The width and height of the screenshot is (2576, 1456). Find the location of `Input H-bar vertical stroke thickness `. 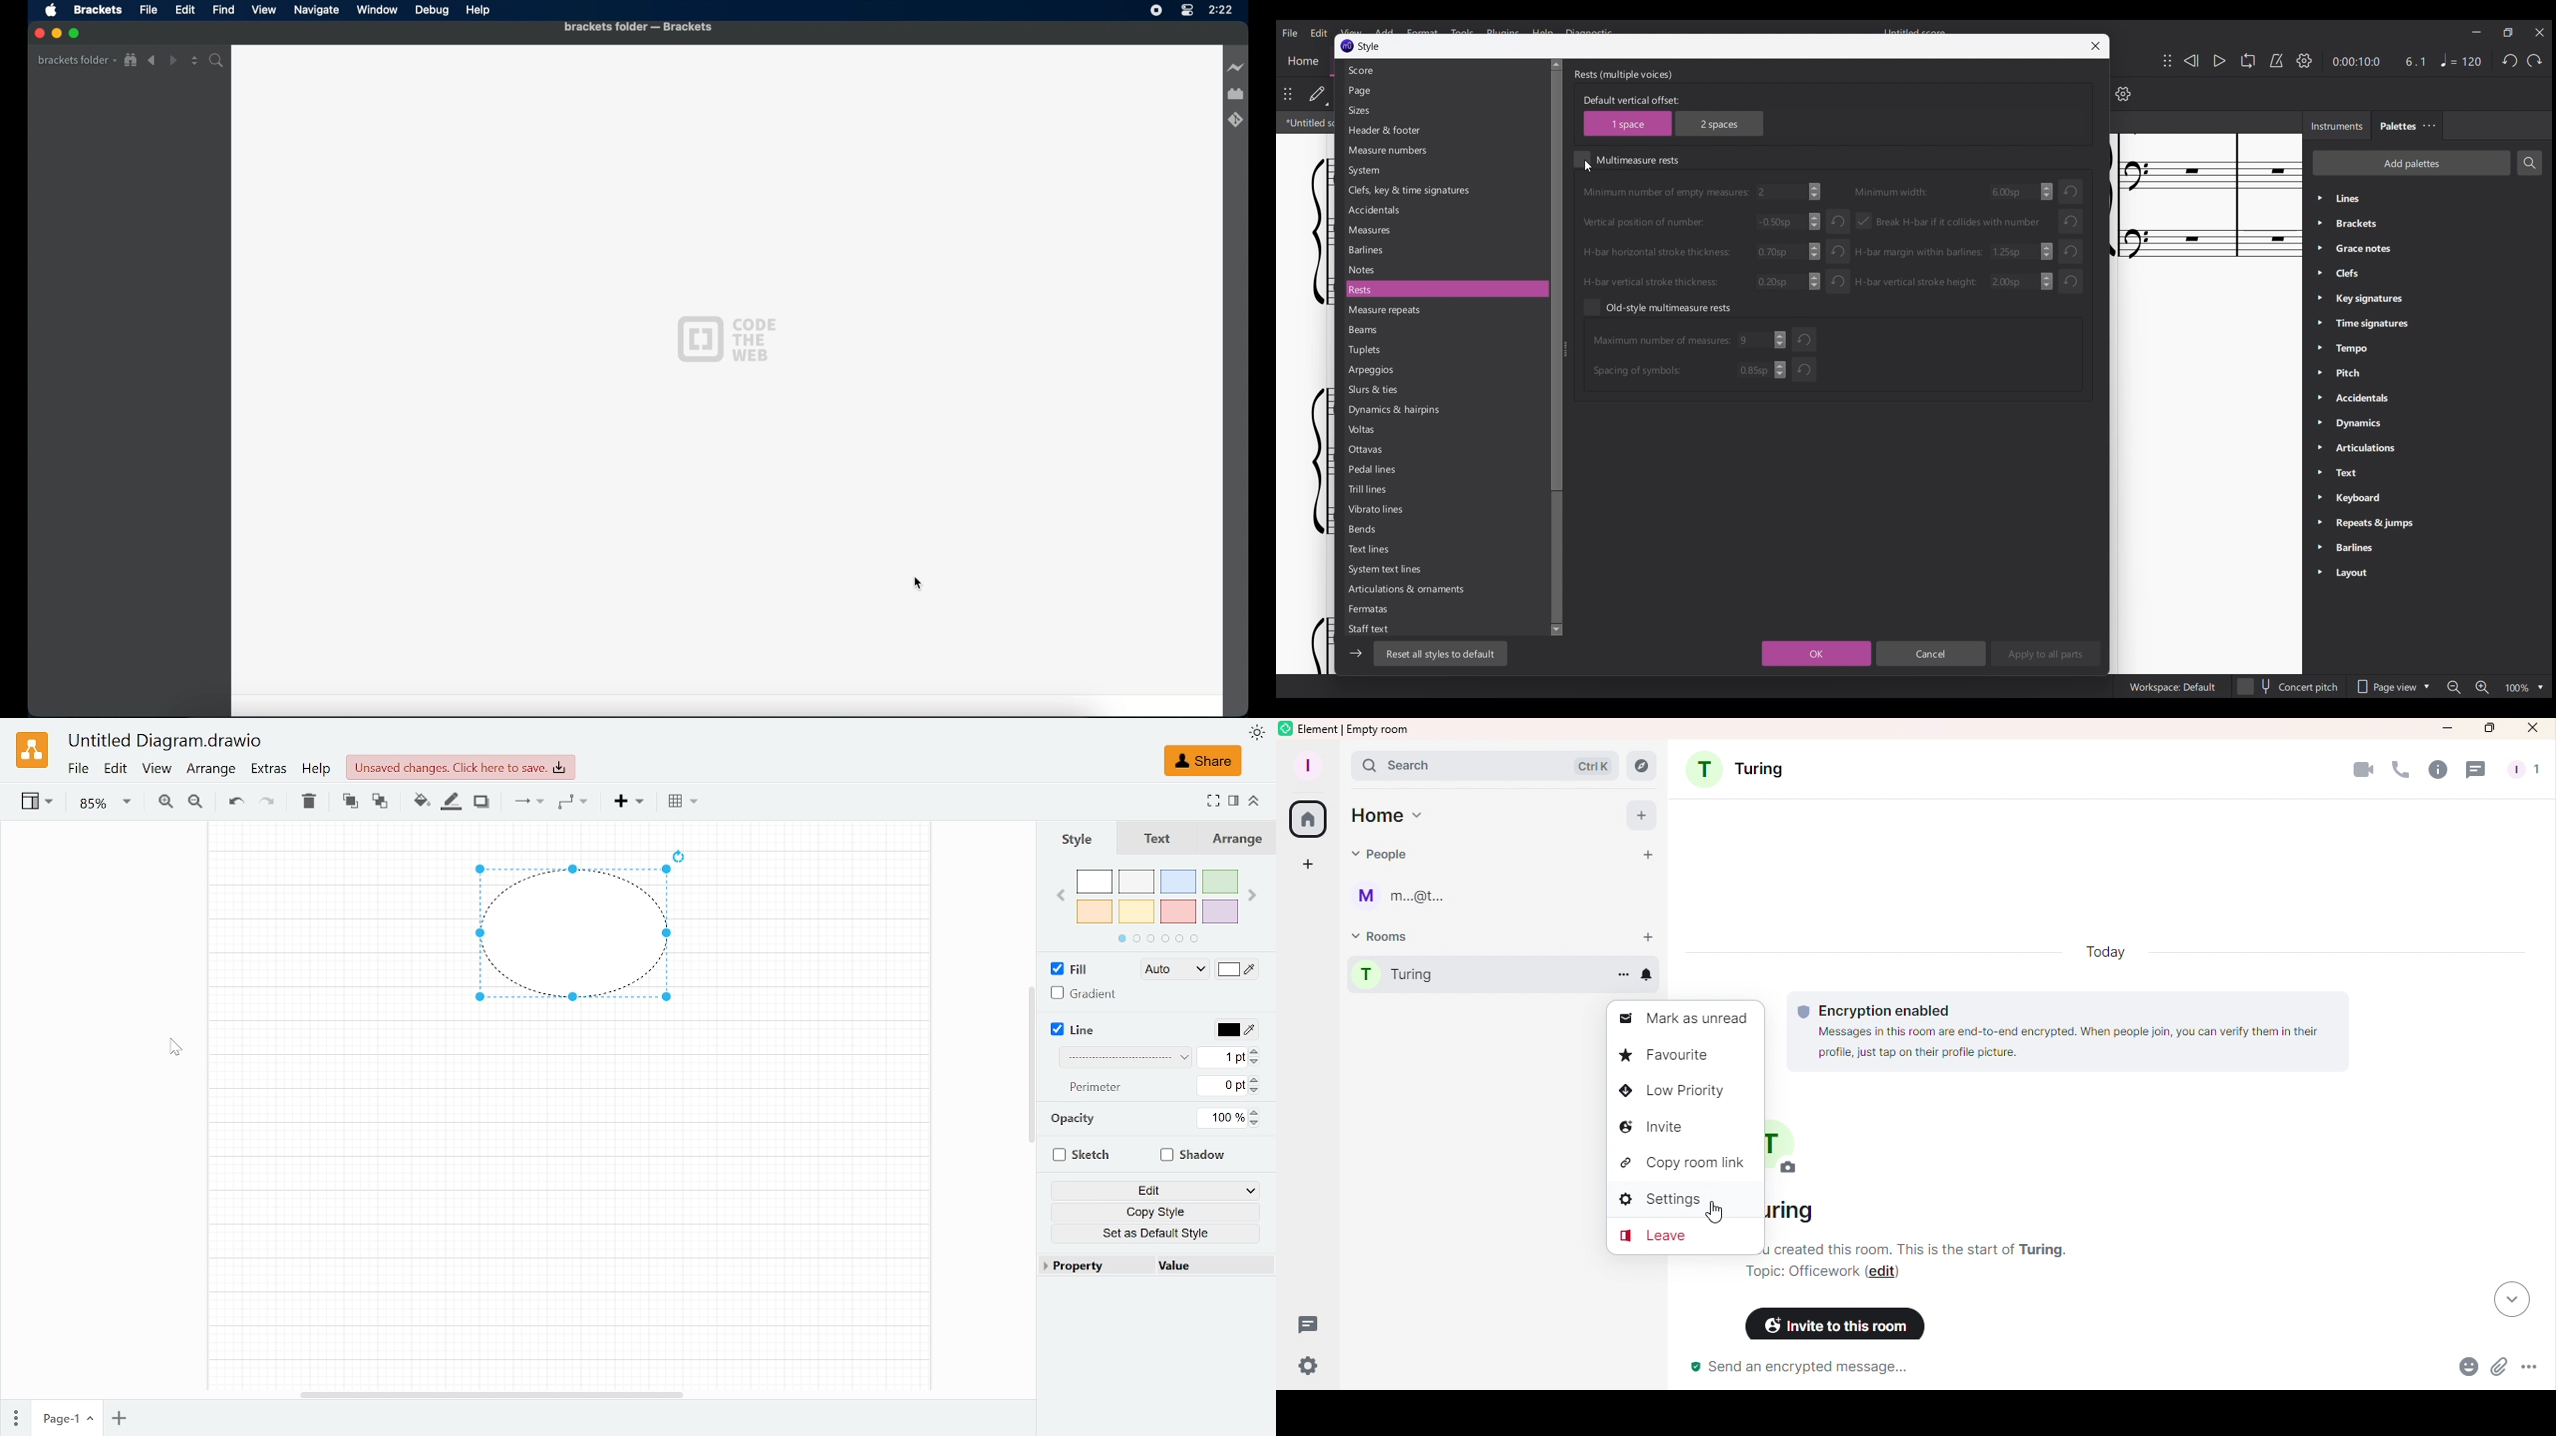

Input H-bar vertical stroke thickness  is located at coordinates (1694, 282).